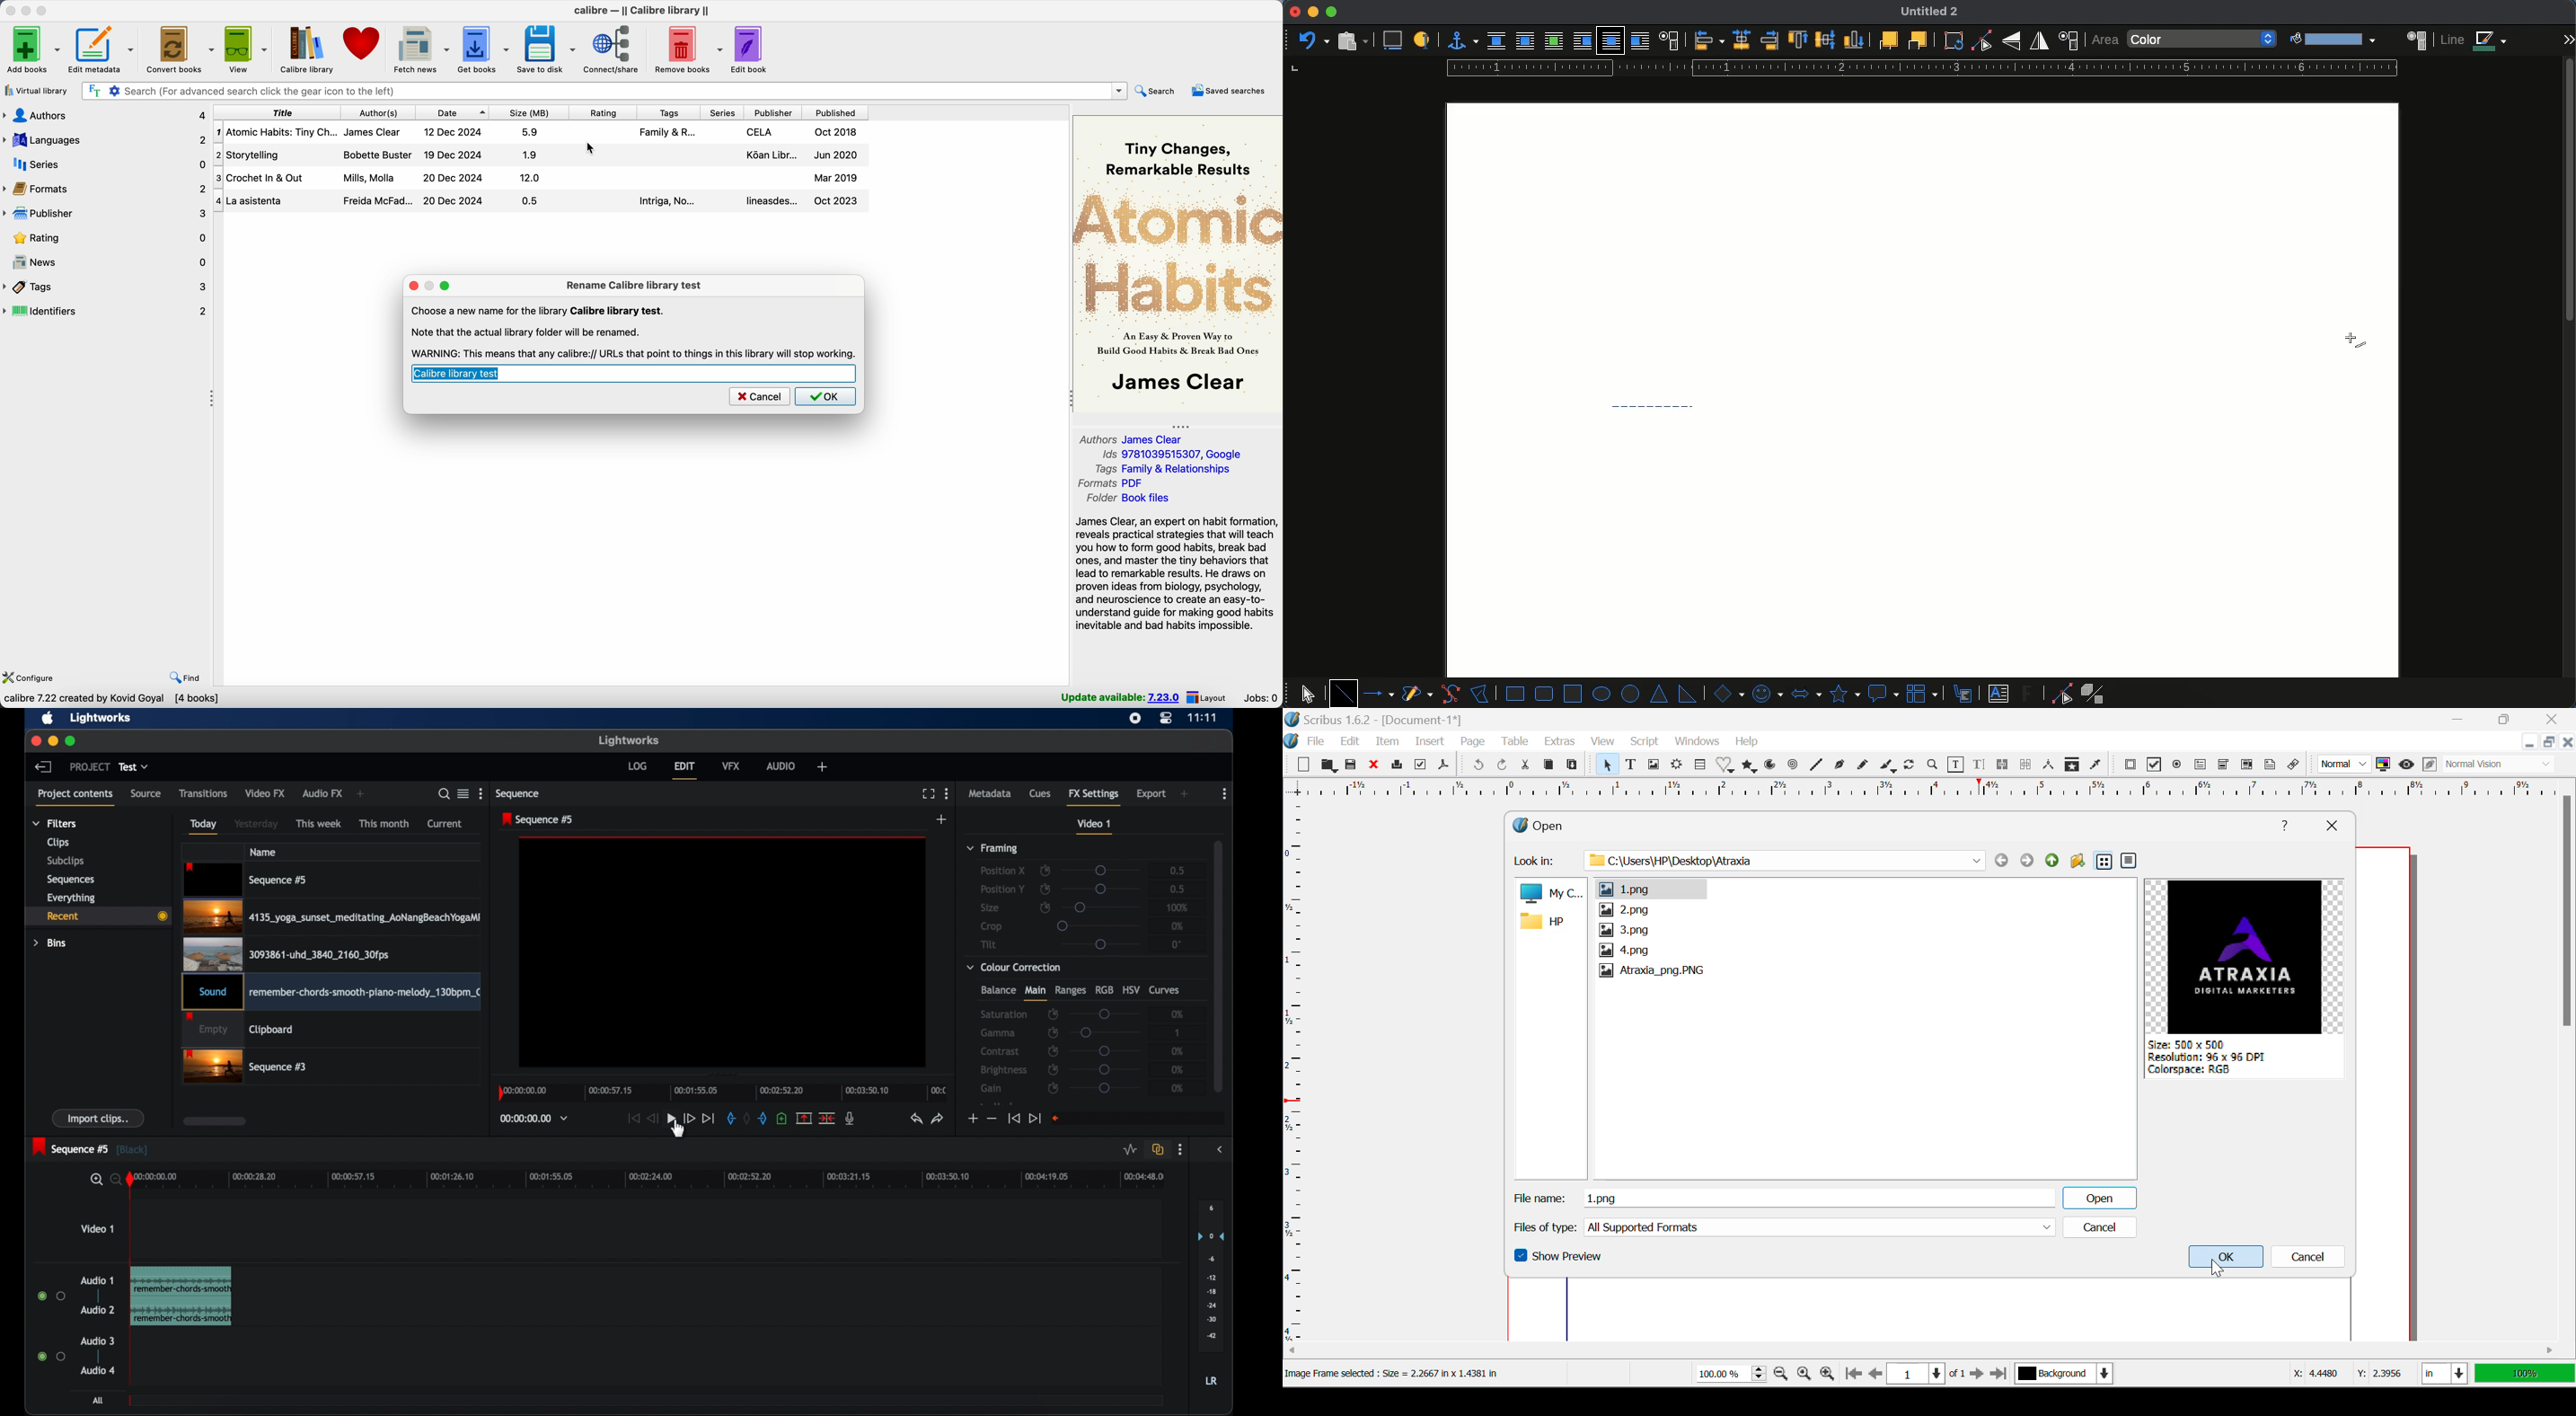  What do you see at coordinates (998, 990) in the screenshot?
I see `balance` at bounding box center [998, 990].